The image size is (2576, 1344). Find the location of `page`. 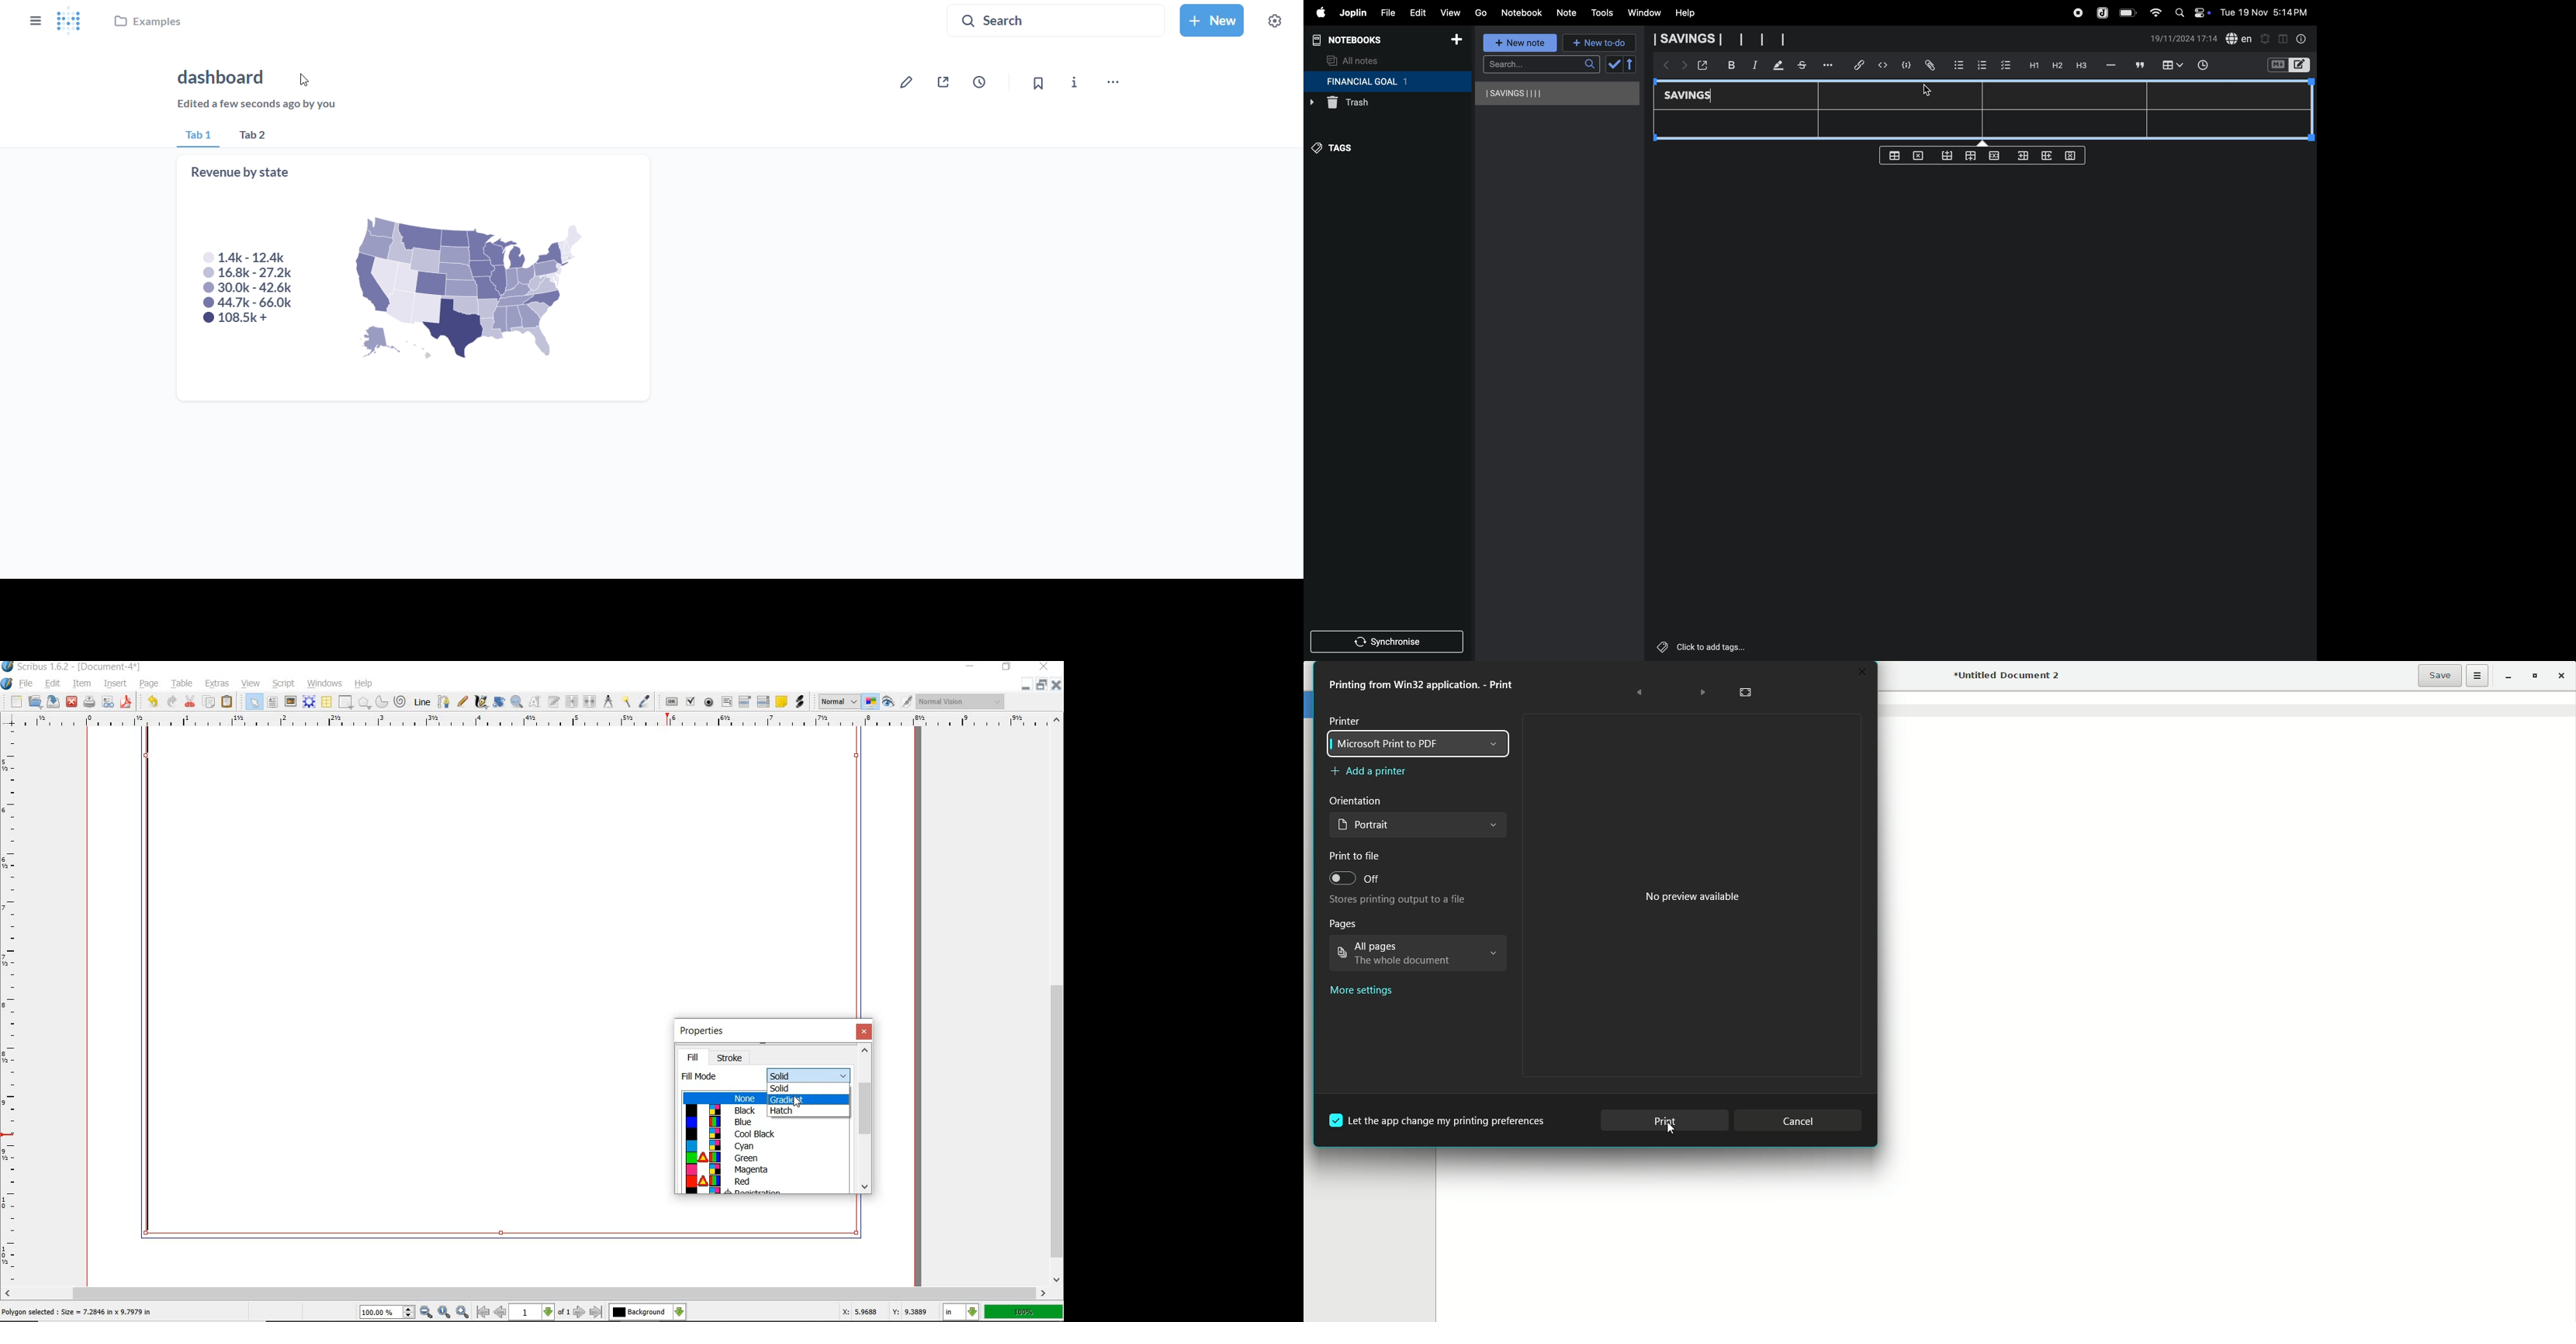

page is located at coordinates (150, 684).